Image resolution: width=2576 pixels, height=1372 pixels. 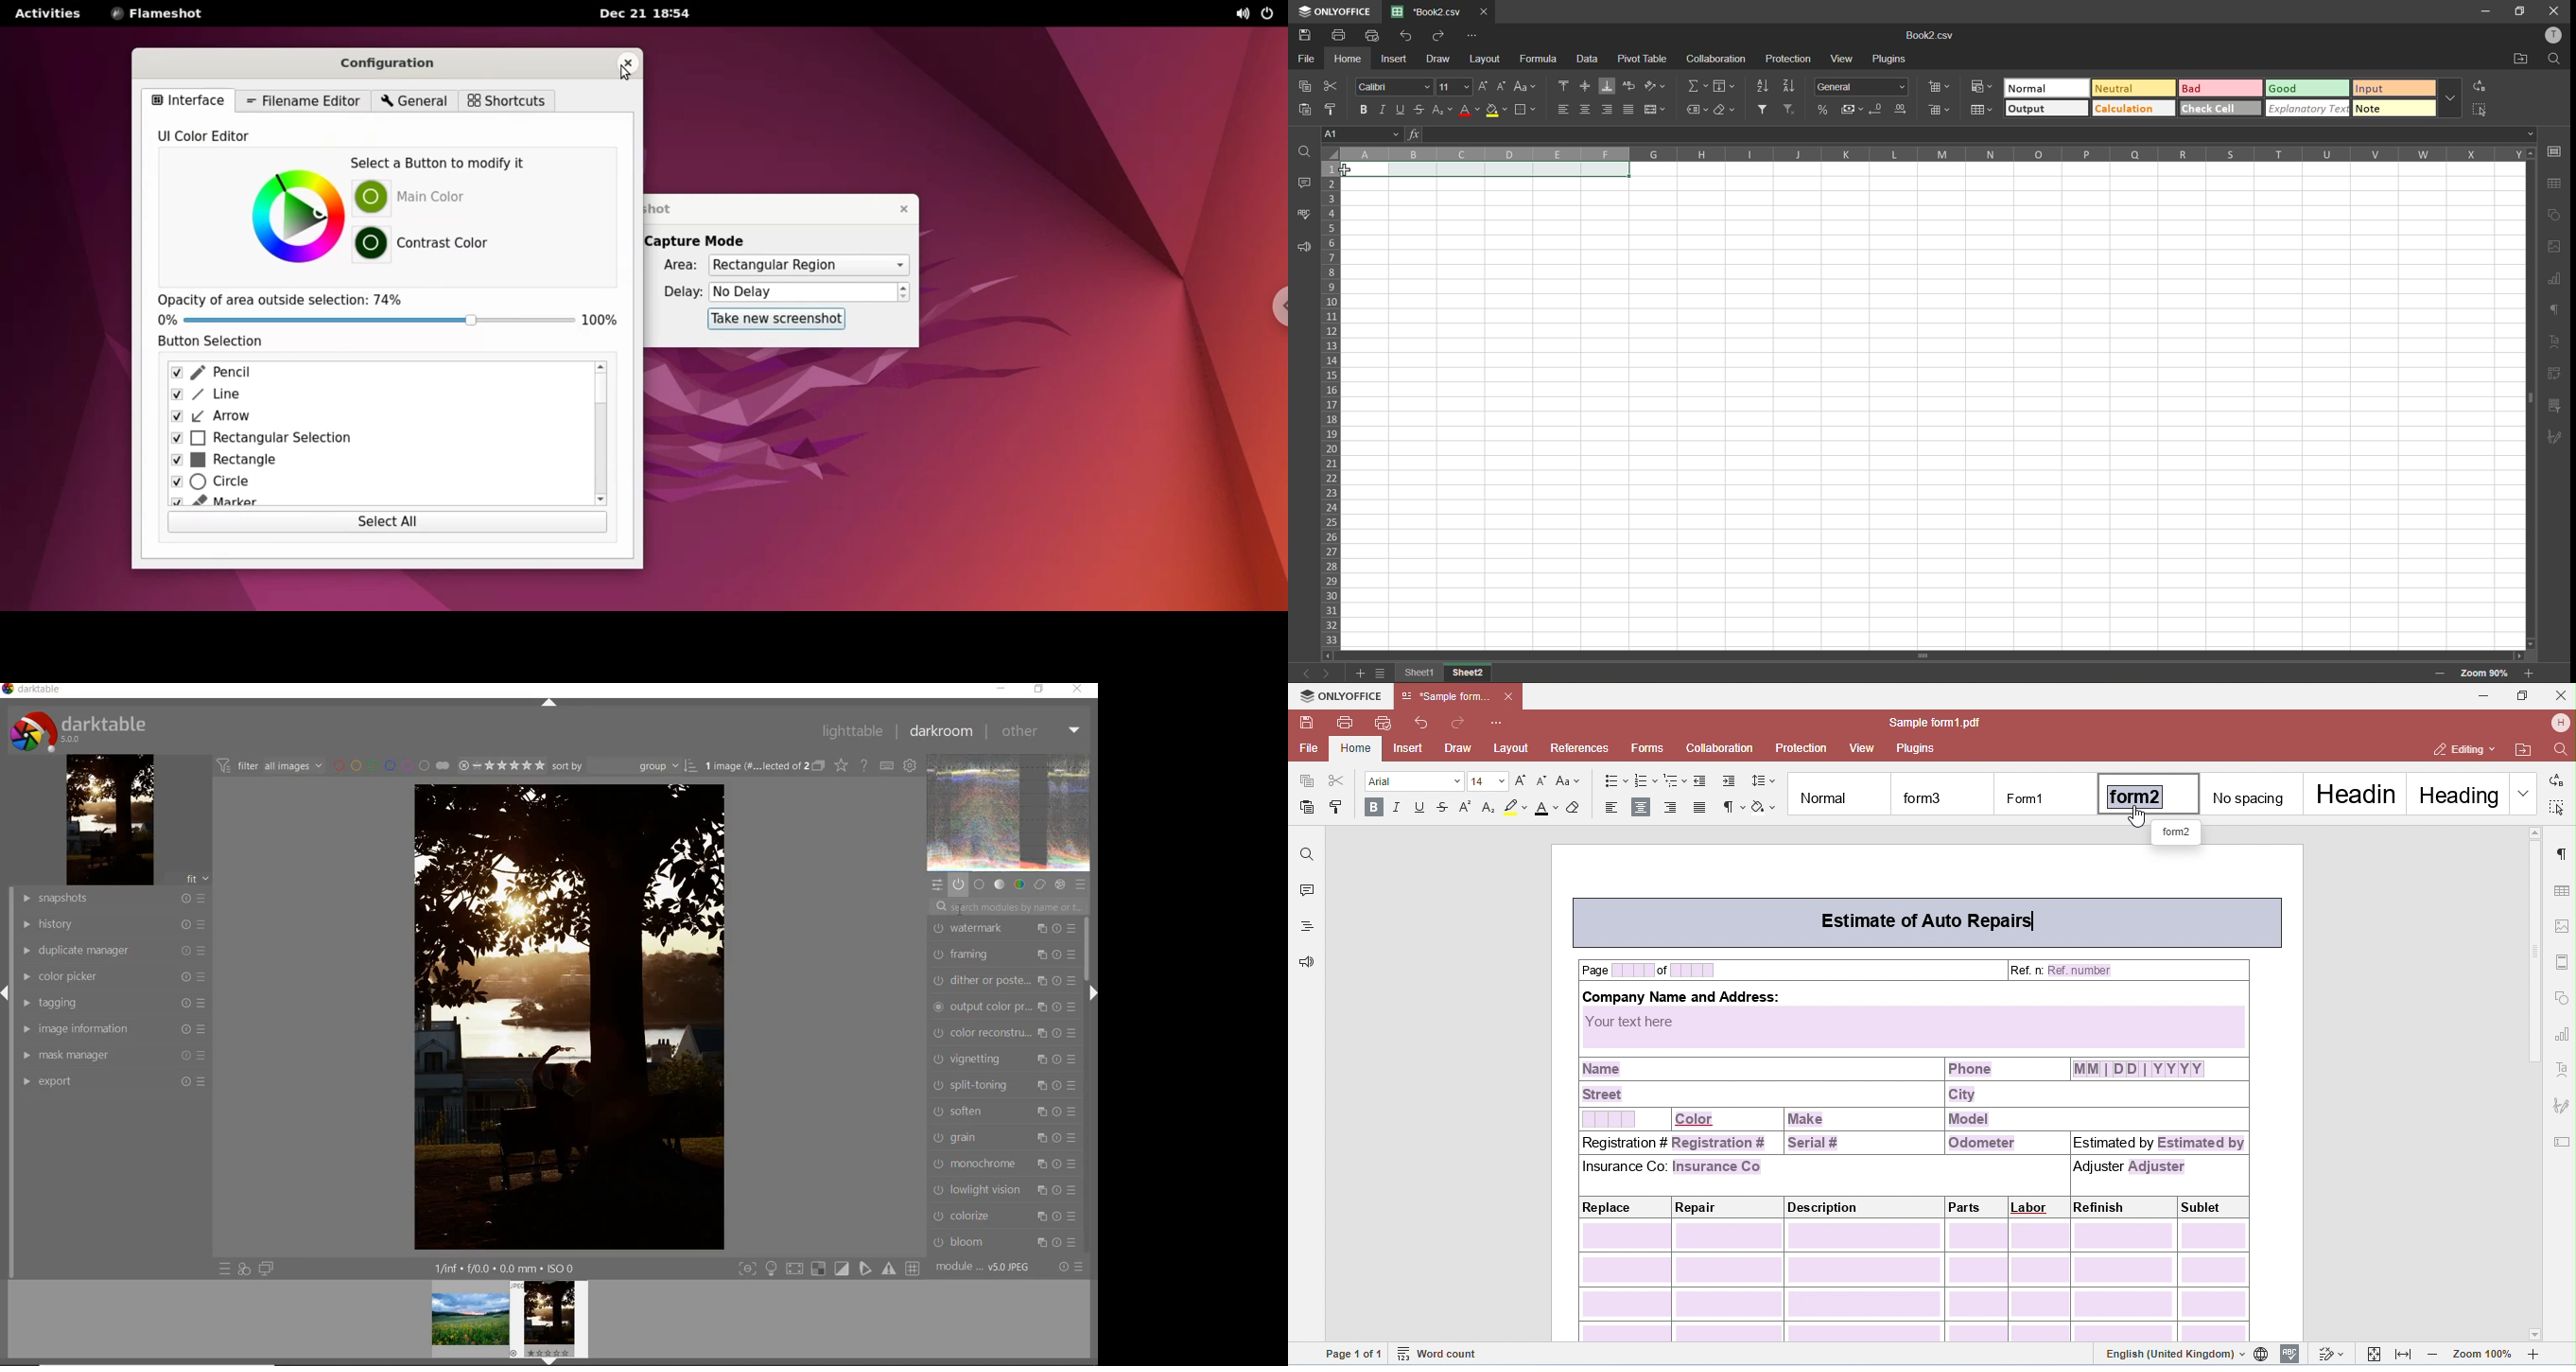 What do you see at coordinates (912, 765) in the screenshot?
I see `define keyboard shortcuts` at bounding box center [912, 765].